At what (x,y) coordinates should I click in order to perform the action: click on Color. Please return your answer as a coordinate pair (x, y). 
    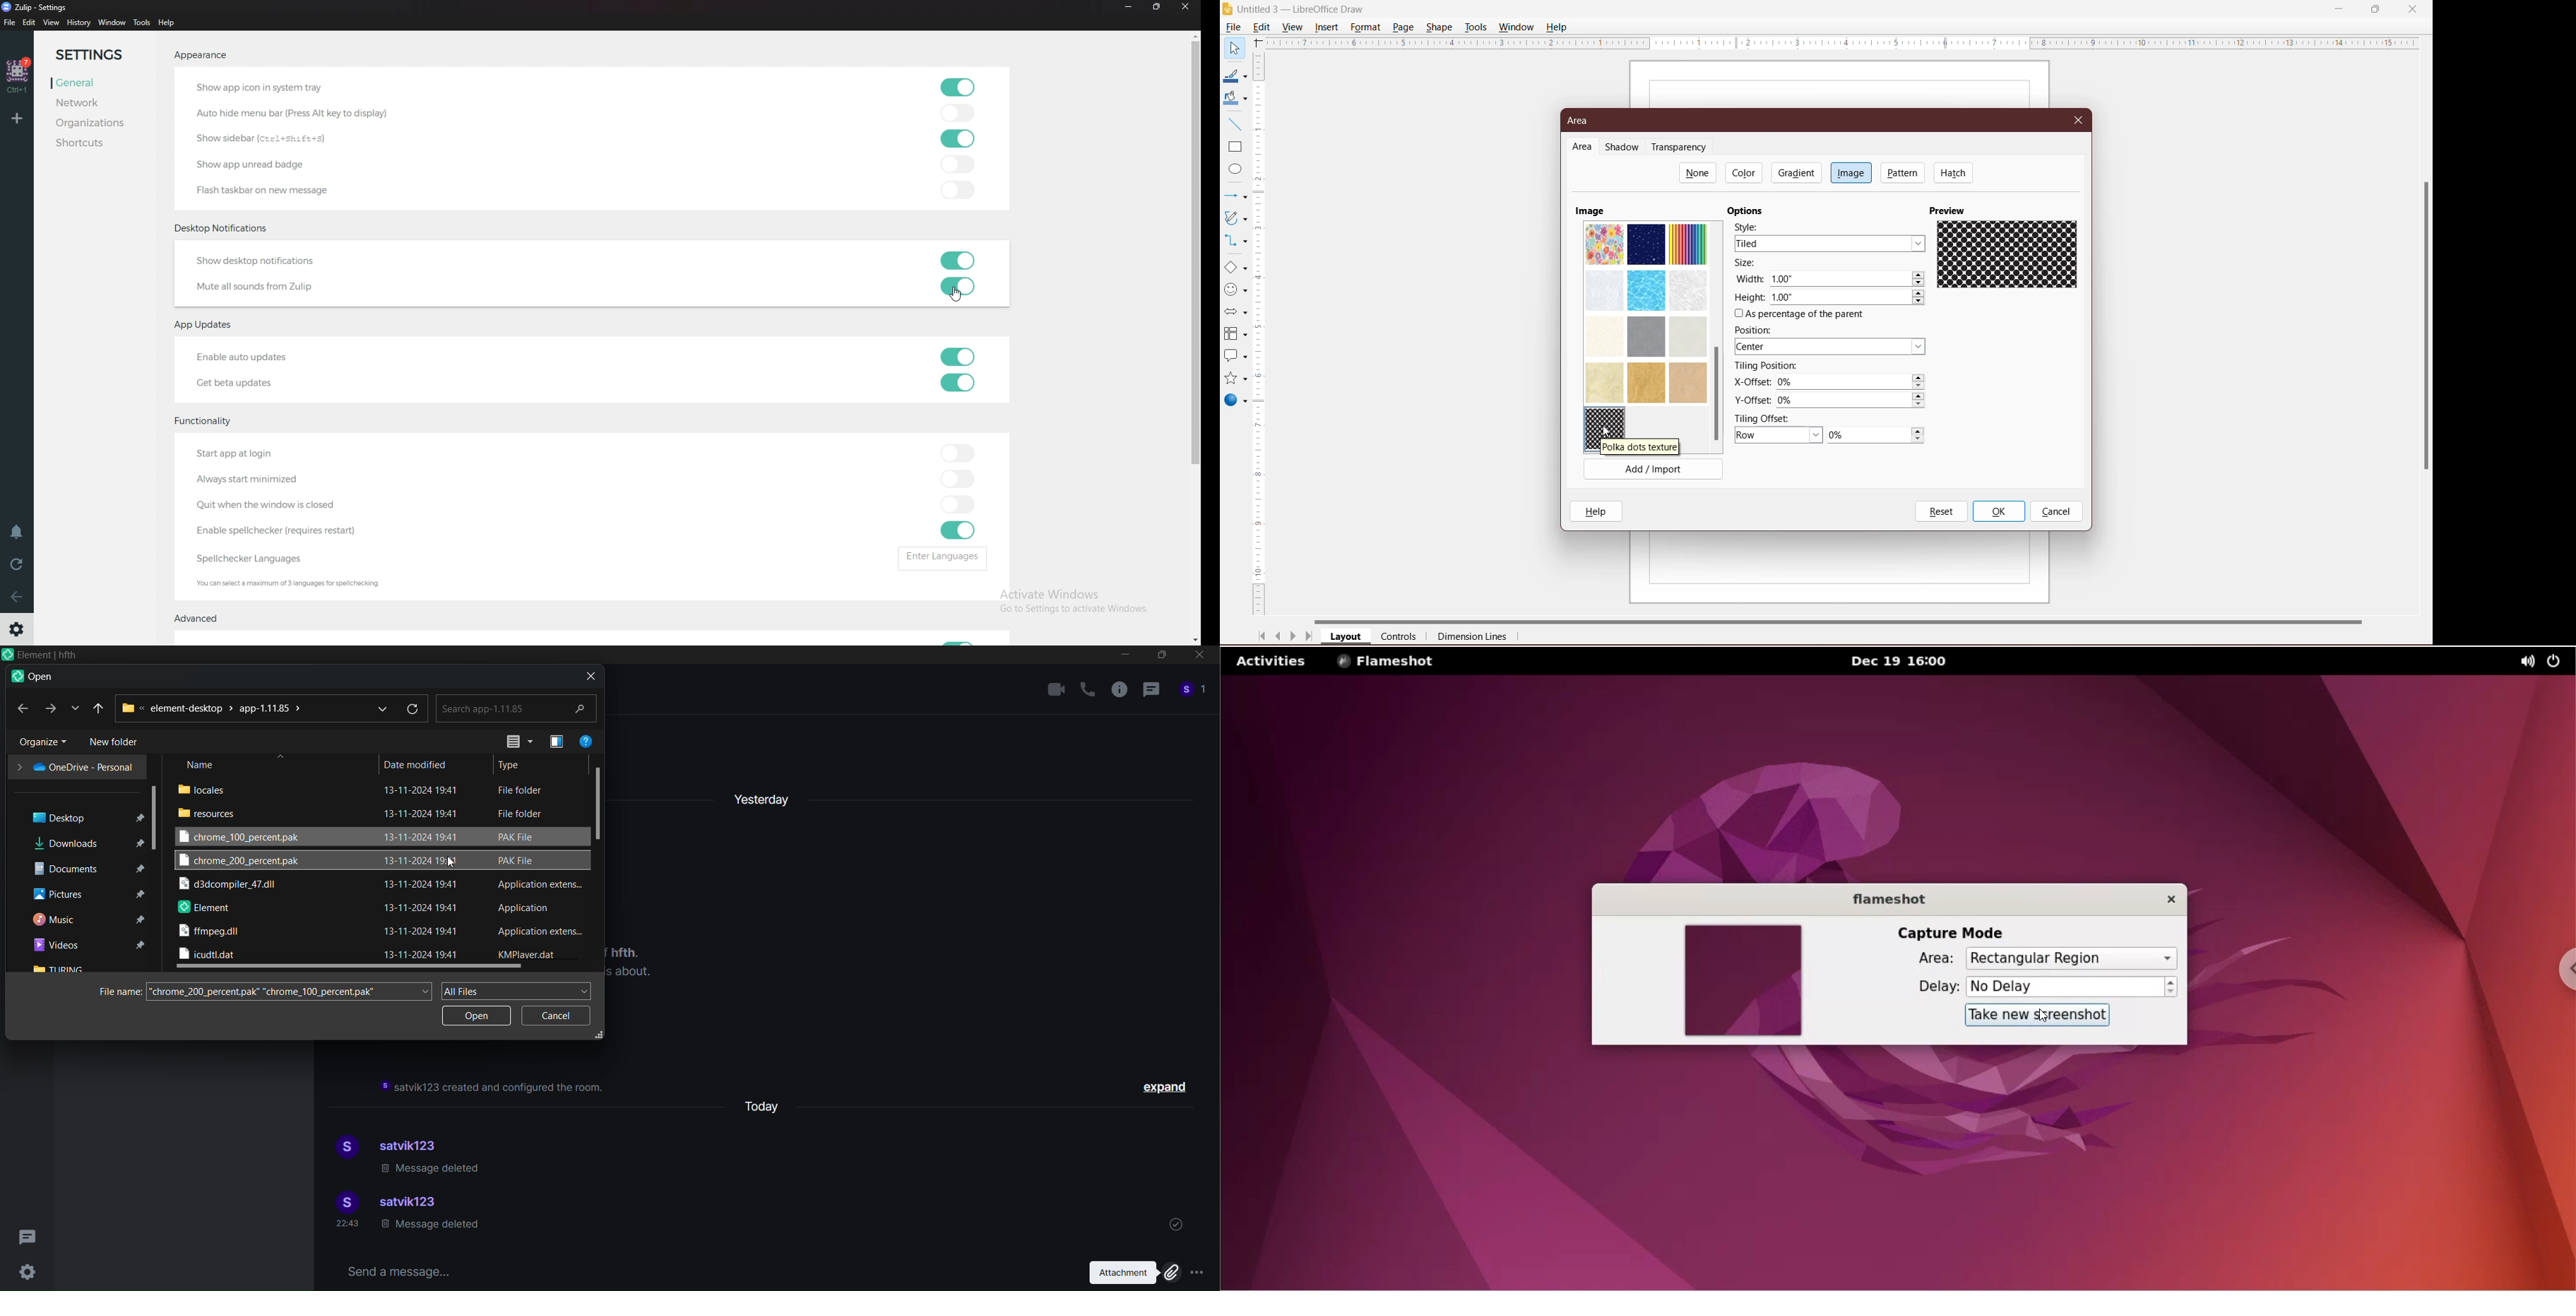
    Looking at the image, I should click on (1745, 172).